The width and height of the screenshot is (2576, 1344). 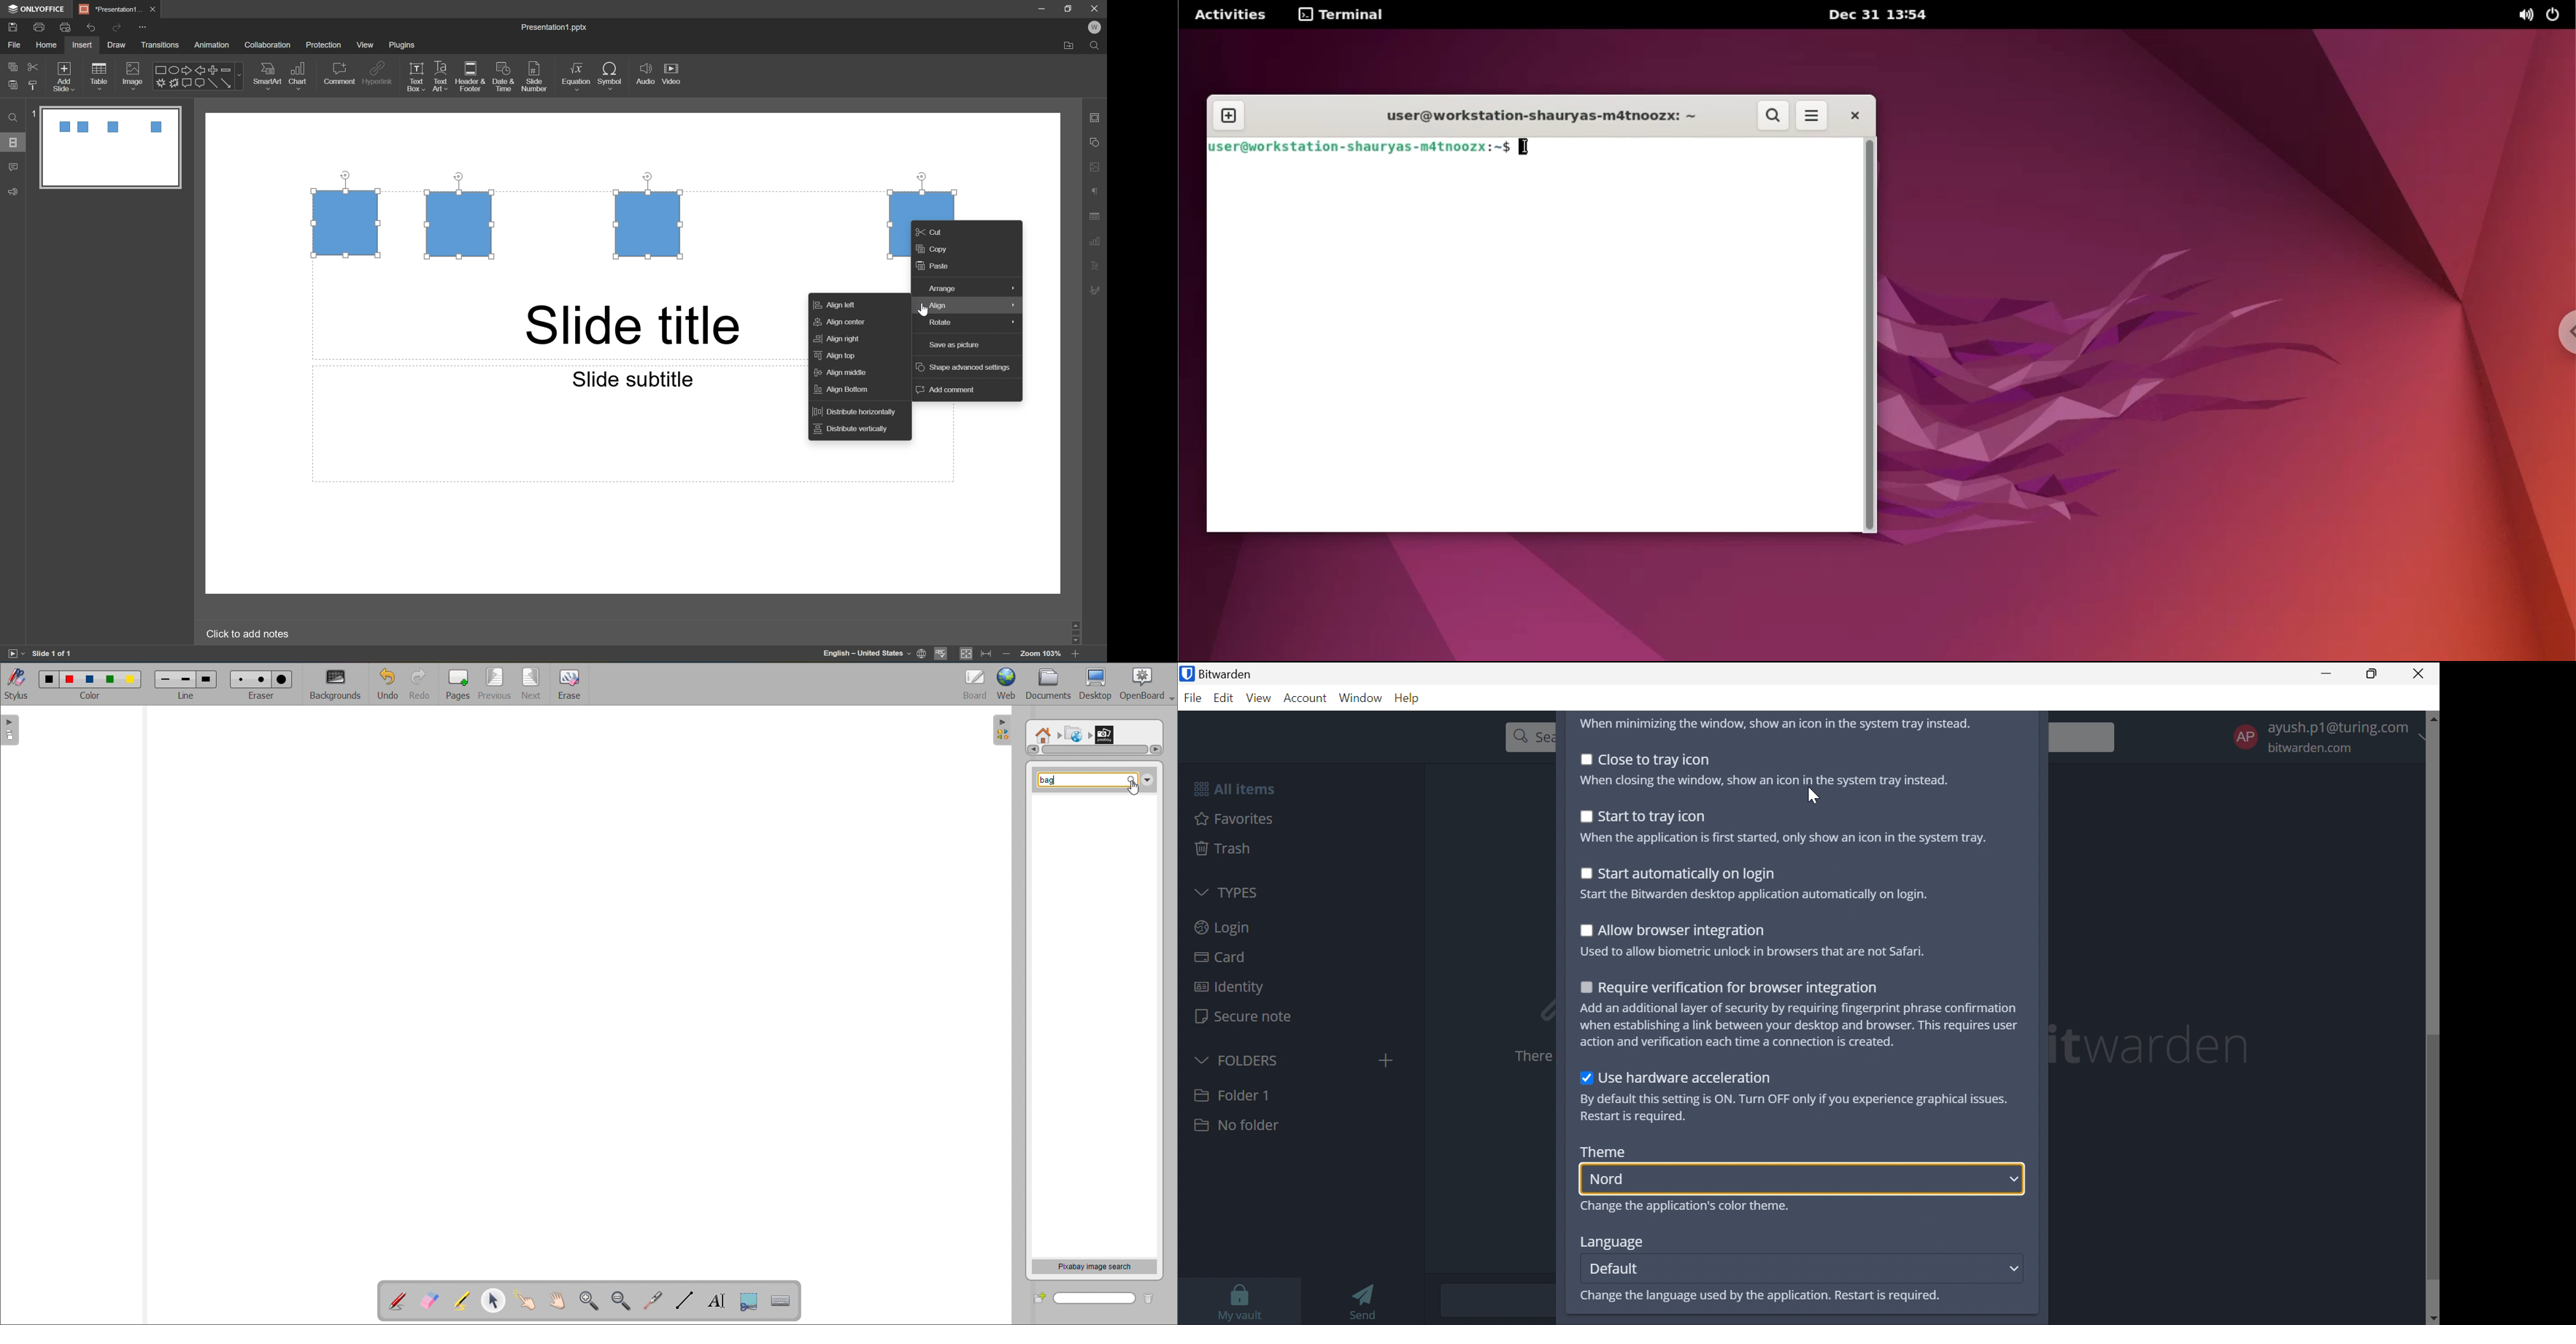 I want to click on slide 1, so click(x=104, y=147).